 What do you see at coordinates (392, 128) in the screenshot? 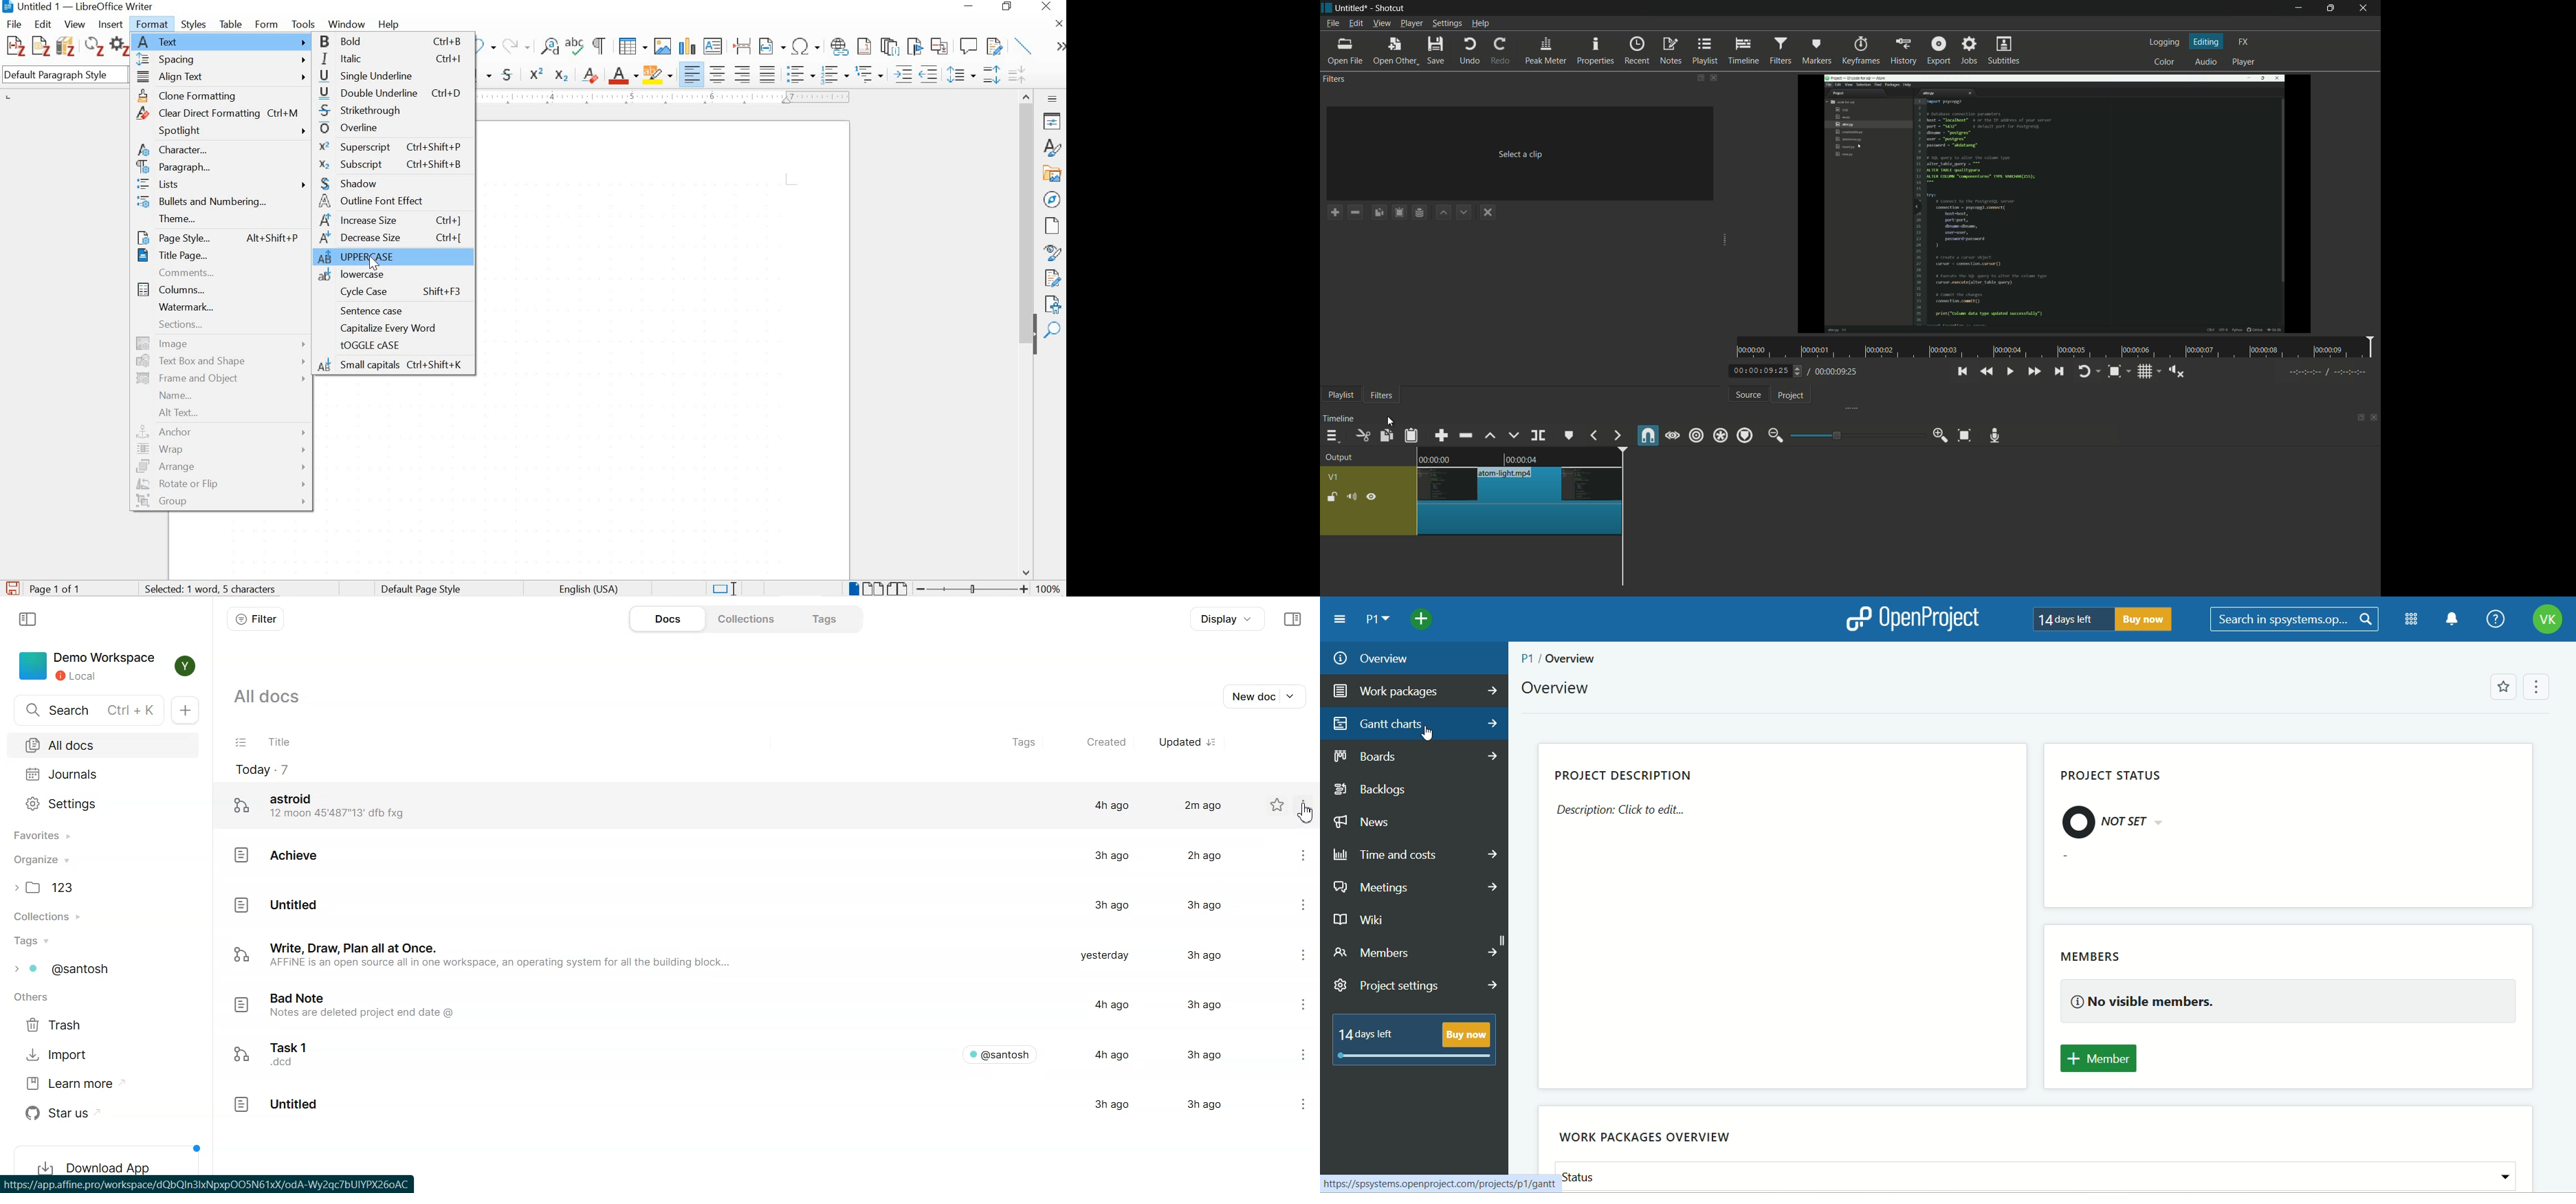
I see `overline` at bounding box center [392, 128].